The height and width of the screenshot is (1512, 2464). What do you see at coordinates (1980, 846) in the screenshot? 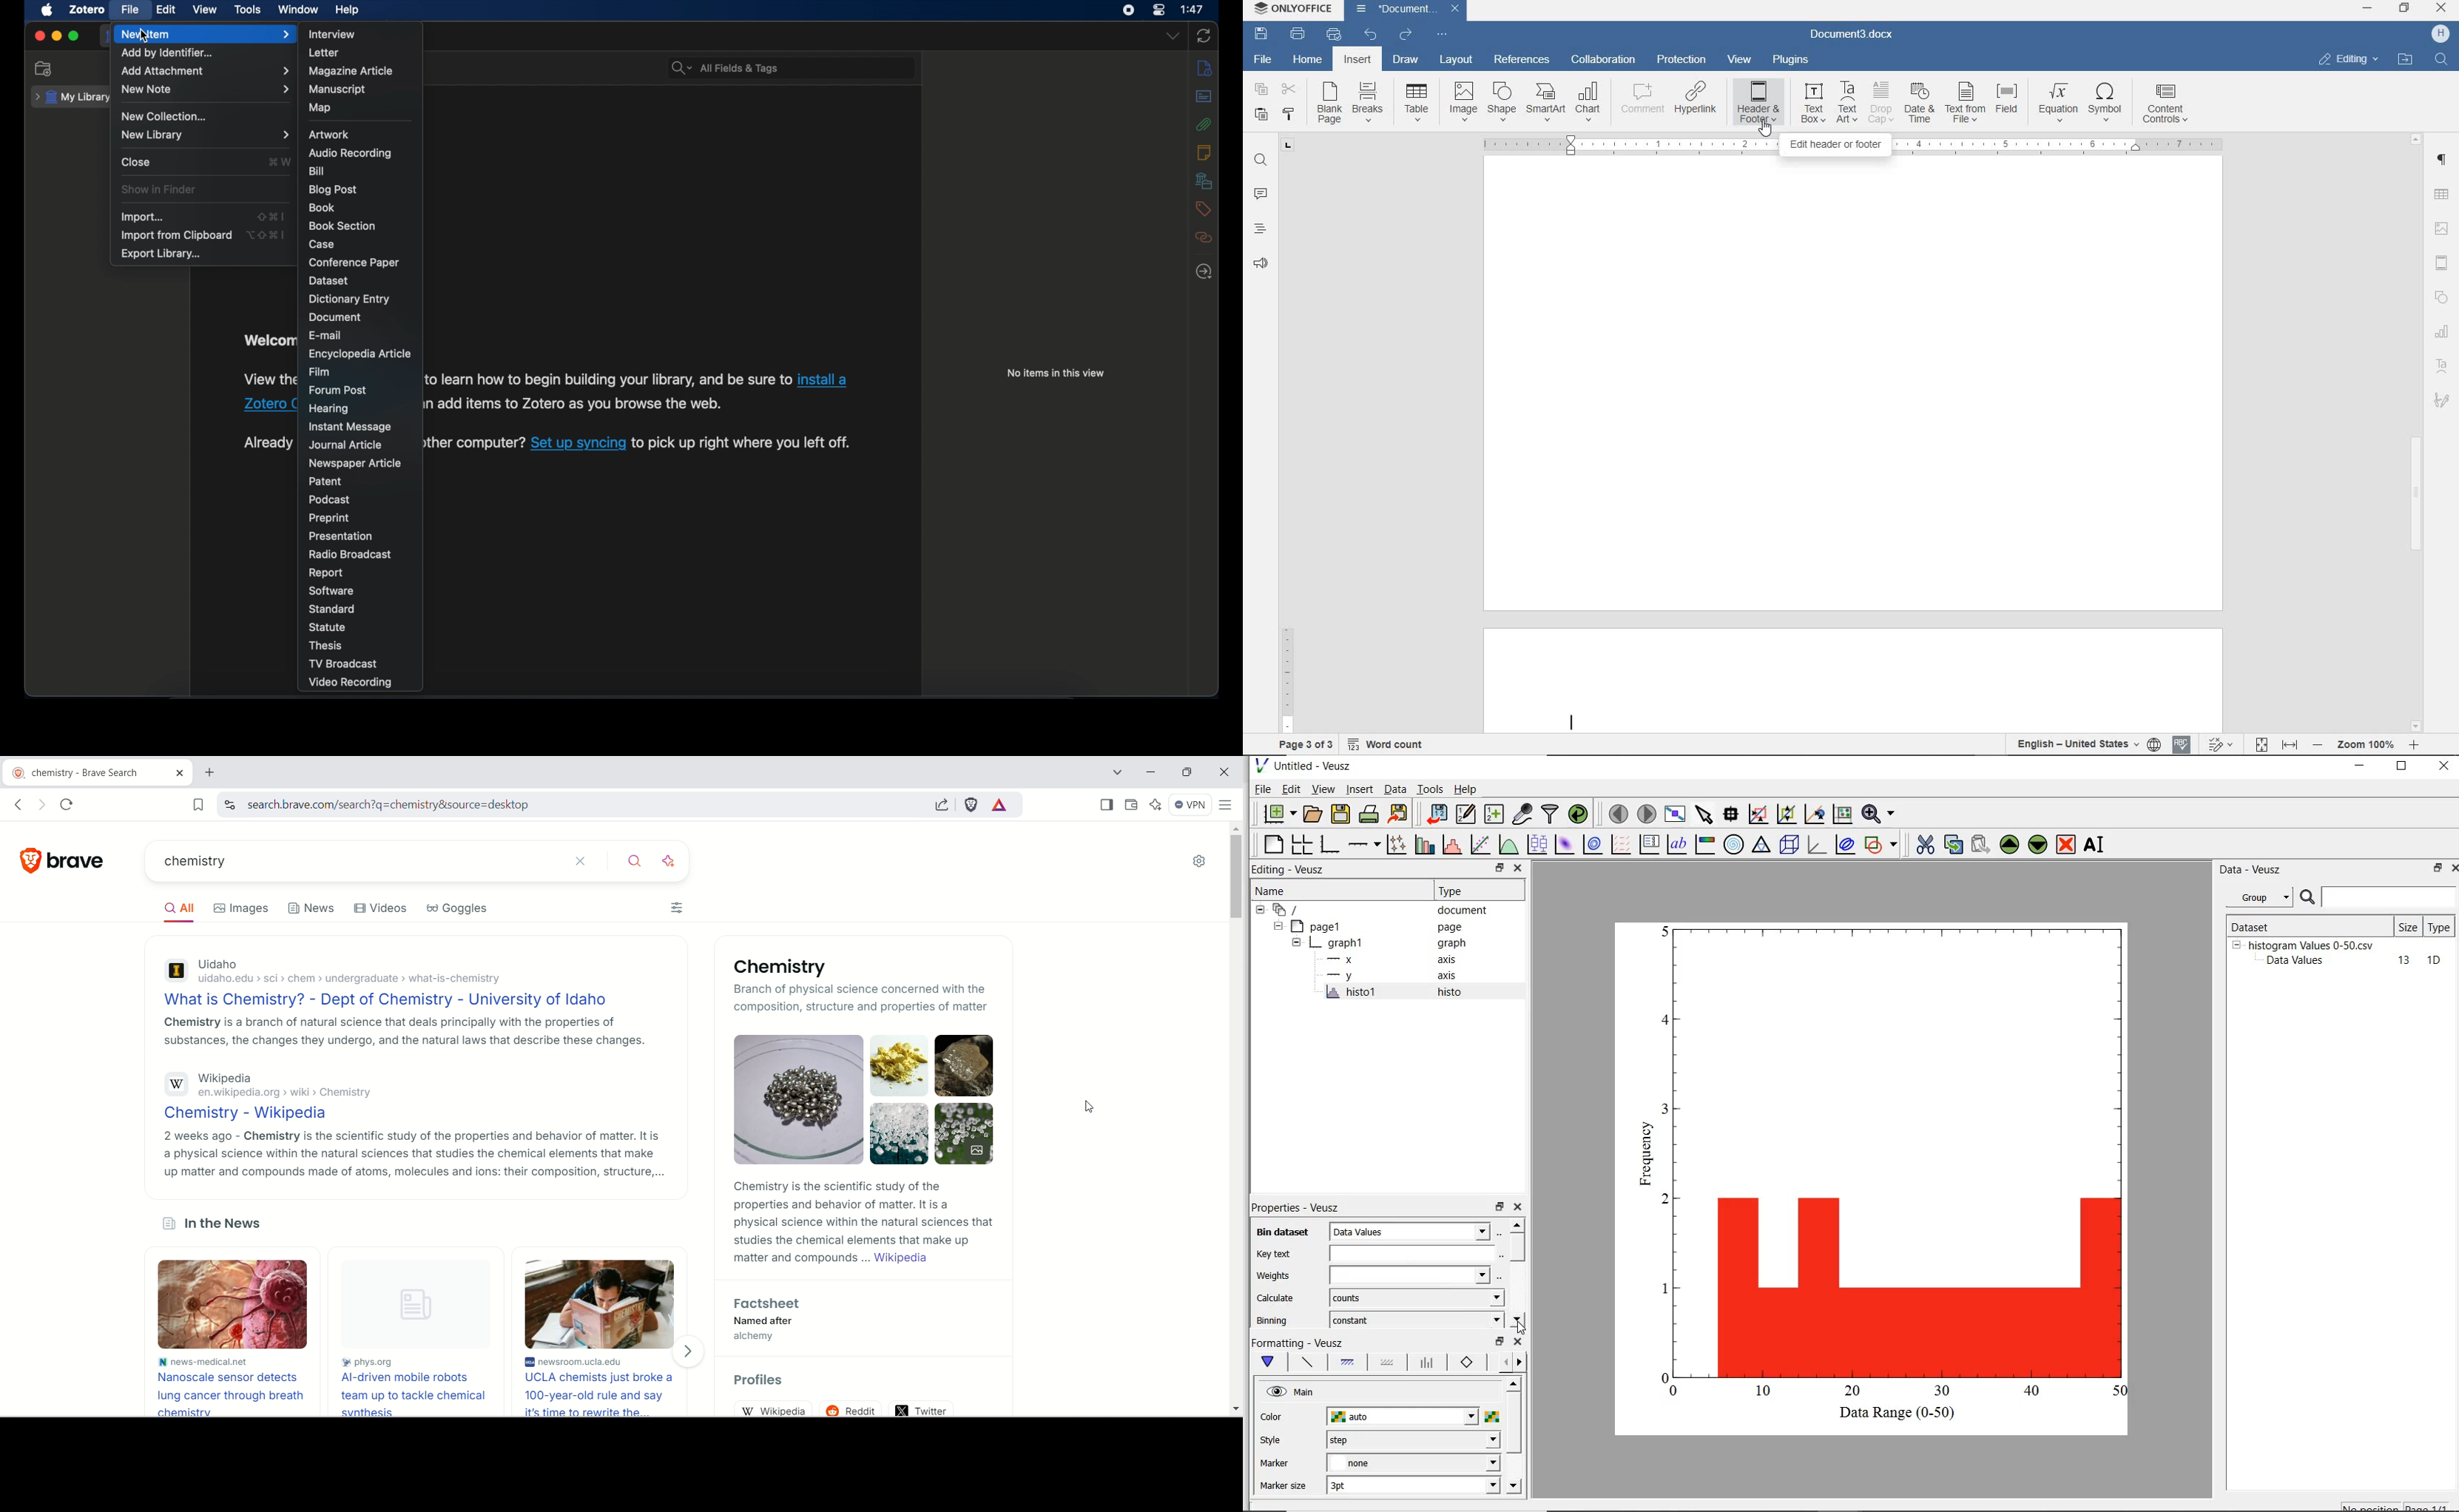
I see `paste the selected widget` at bounding box center [1980, 846].